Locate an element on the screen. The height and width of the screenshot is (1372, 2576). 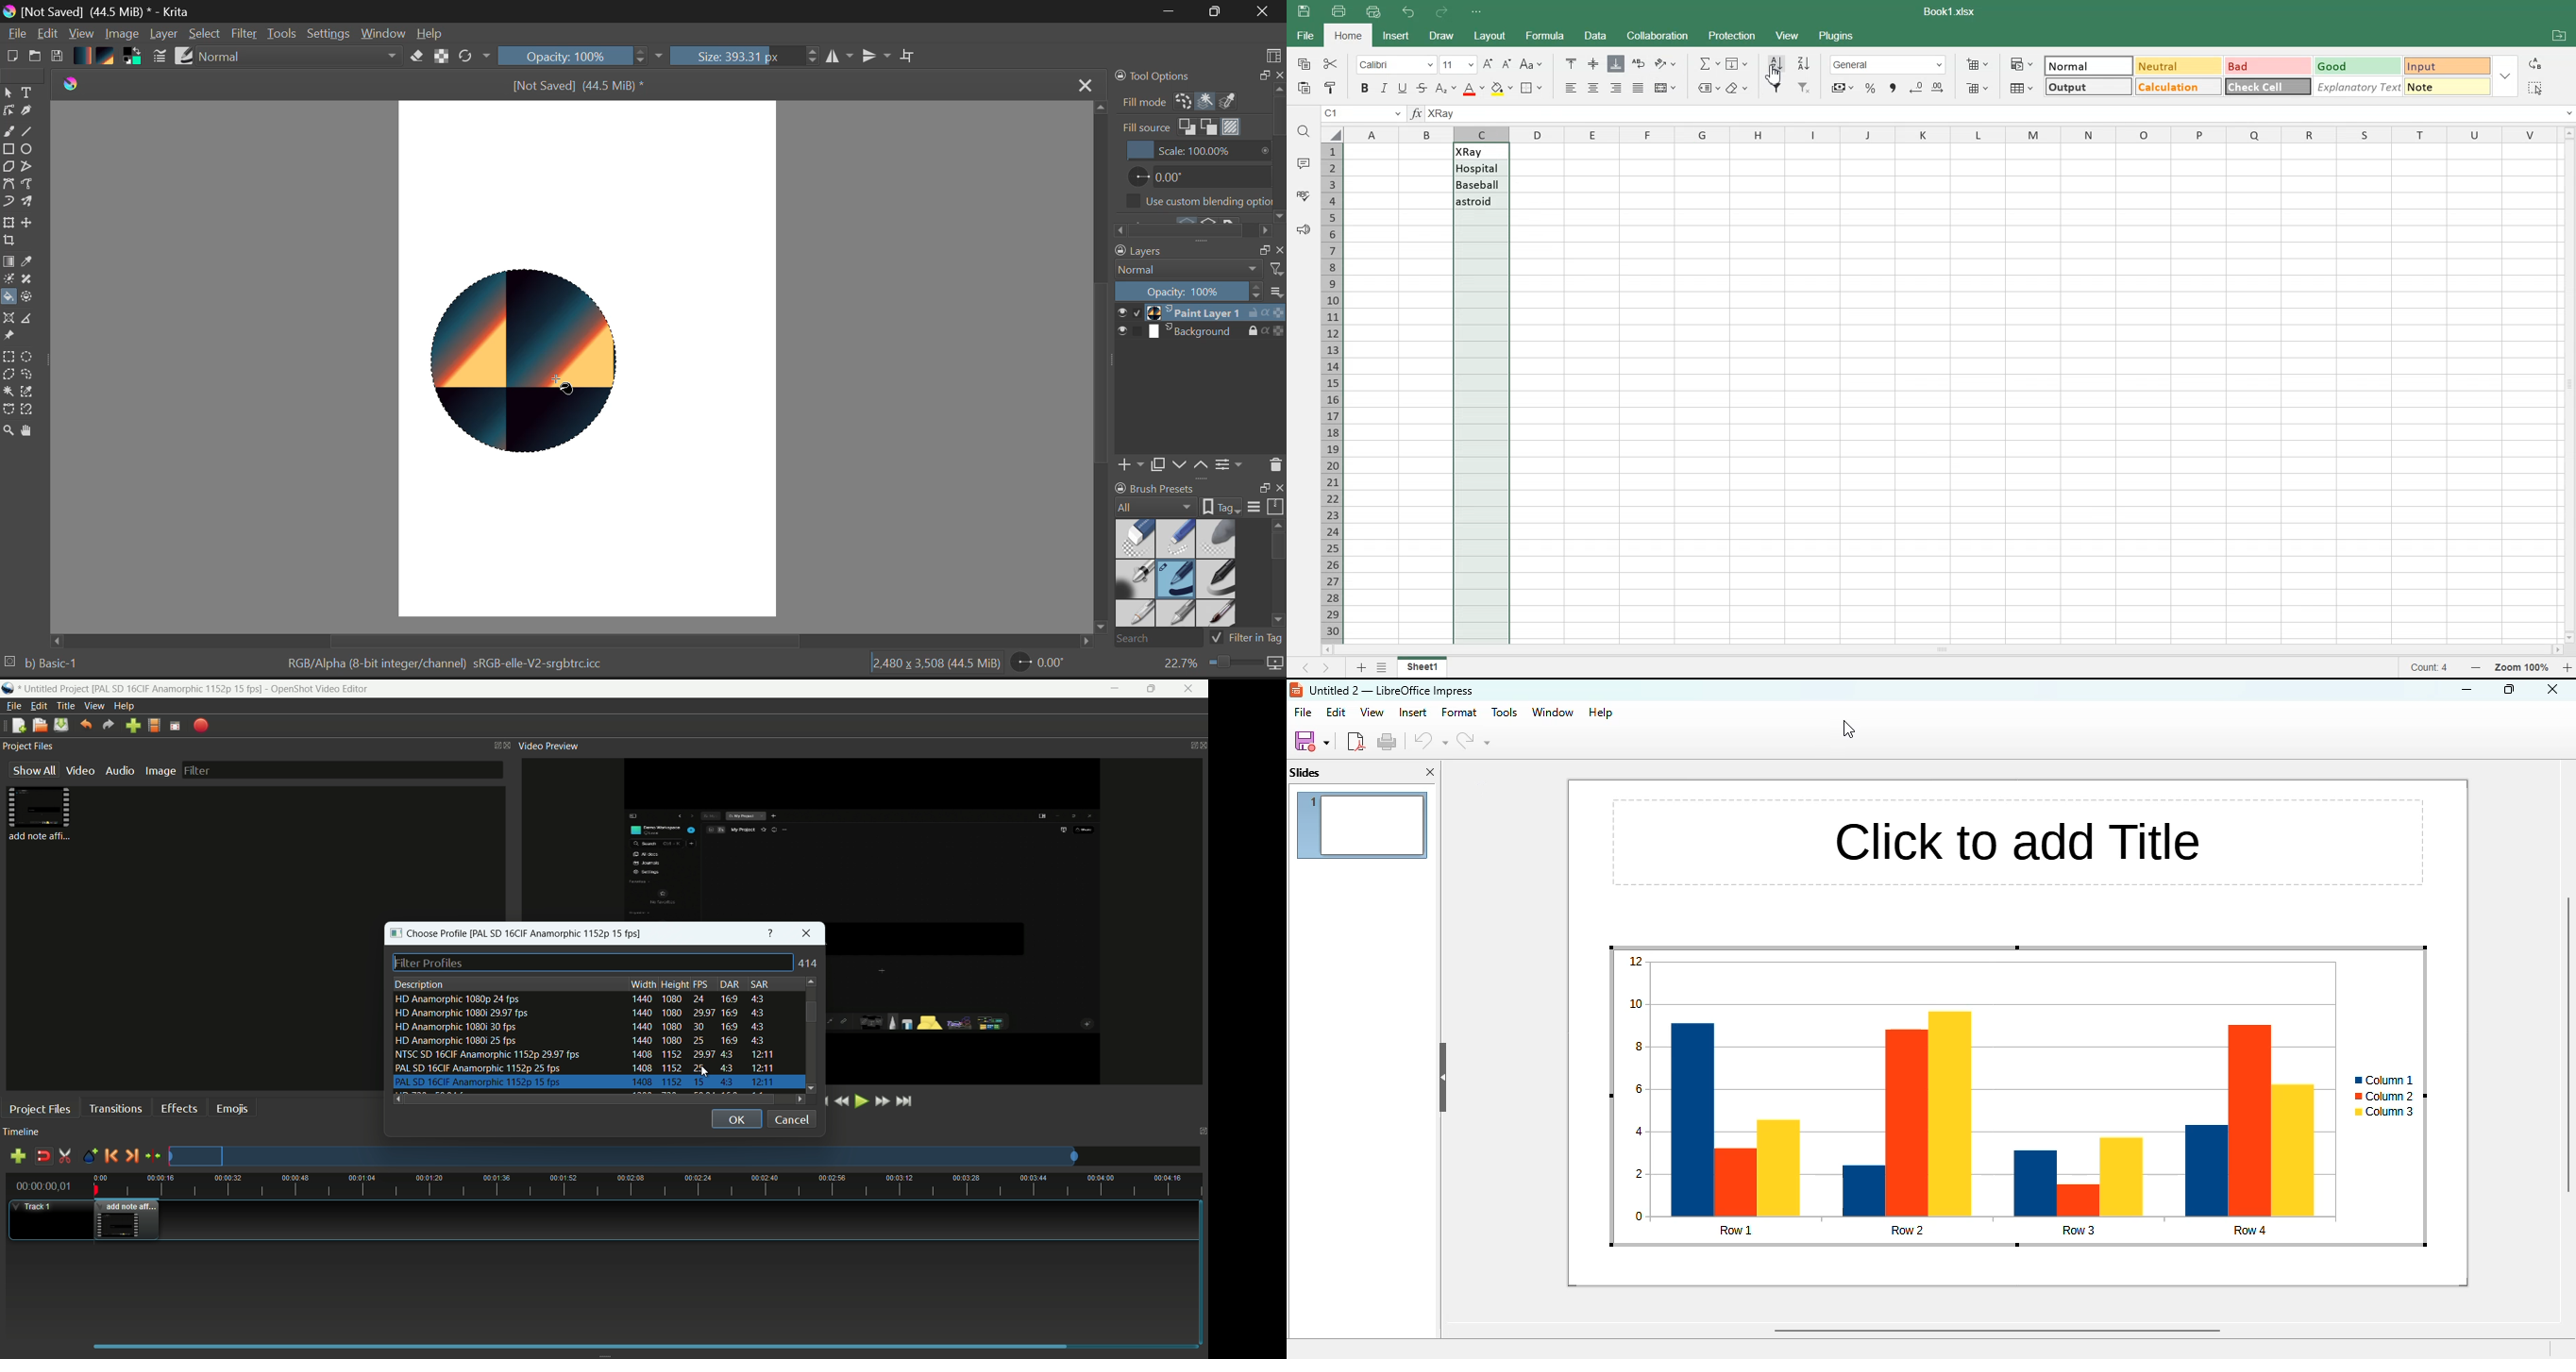
Descending is located at coordinates (1804, 63).